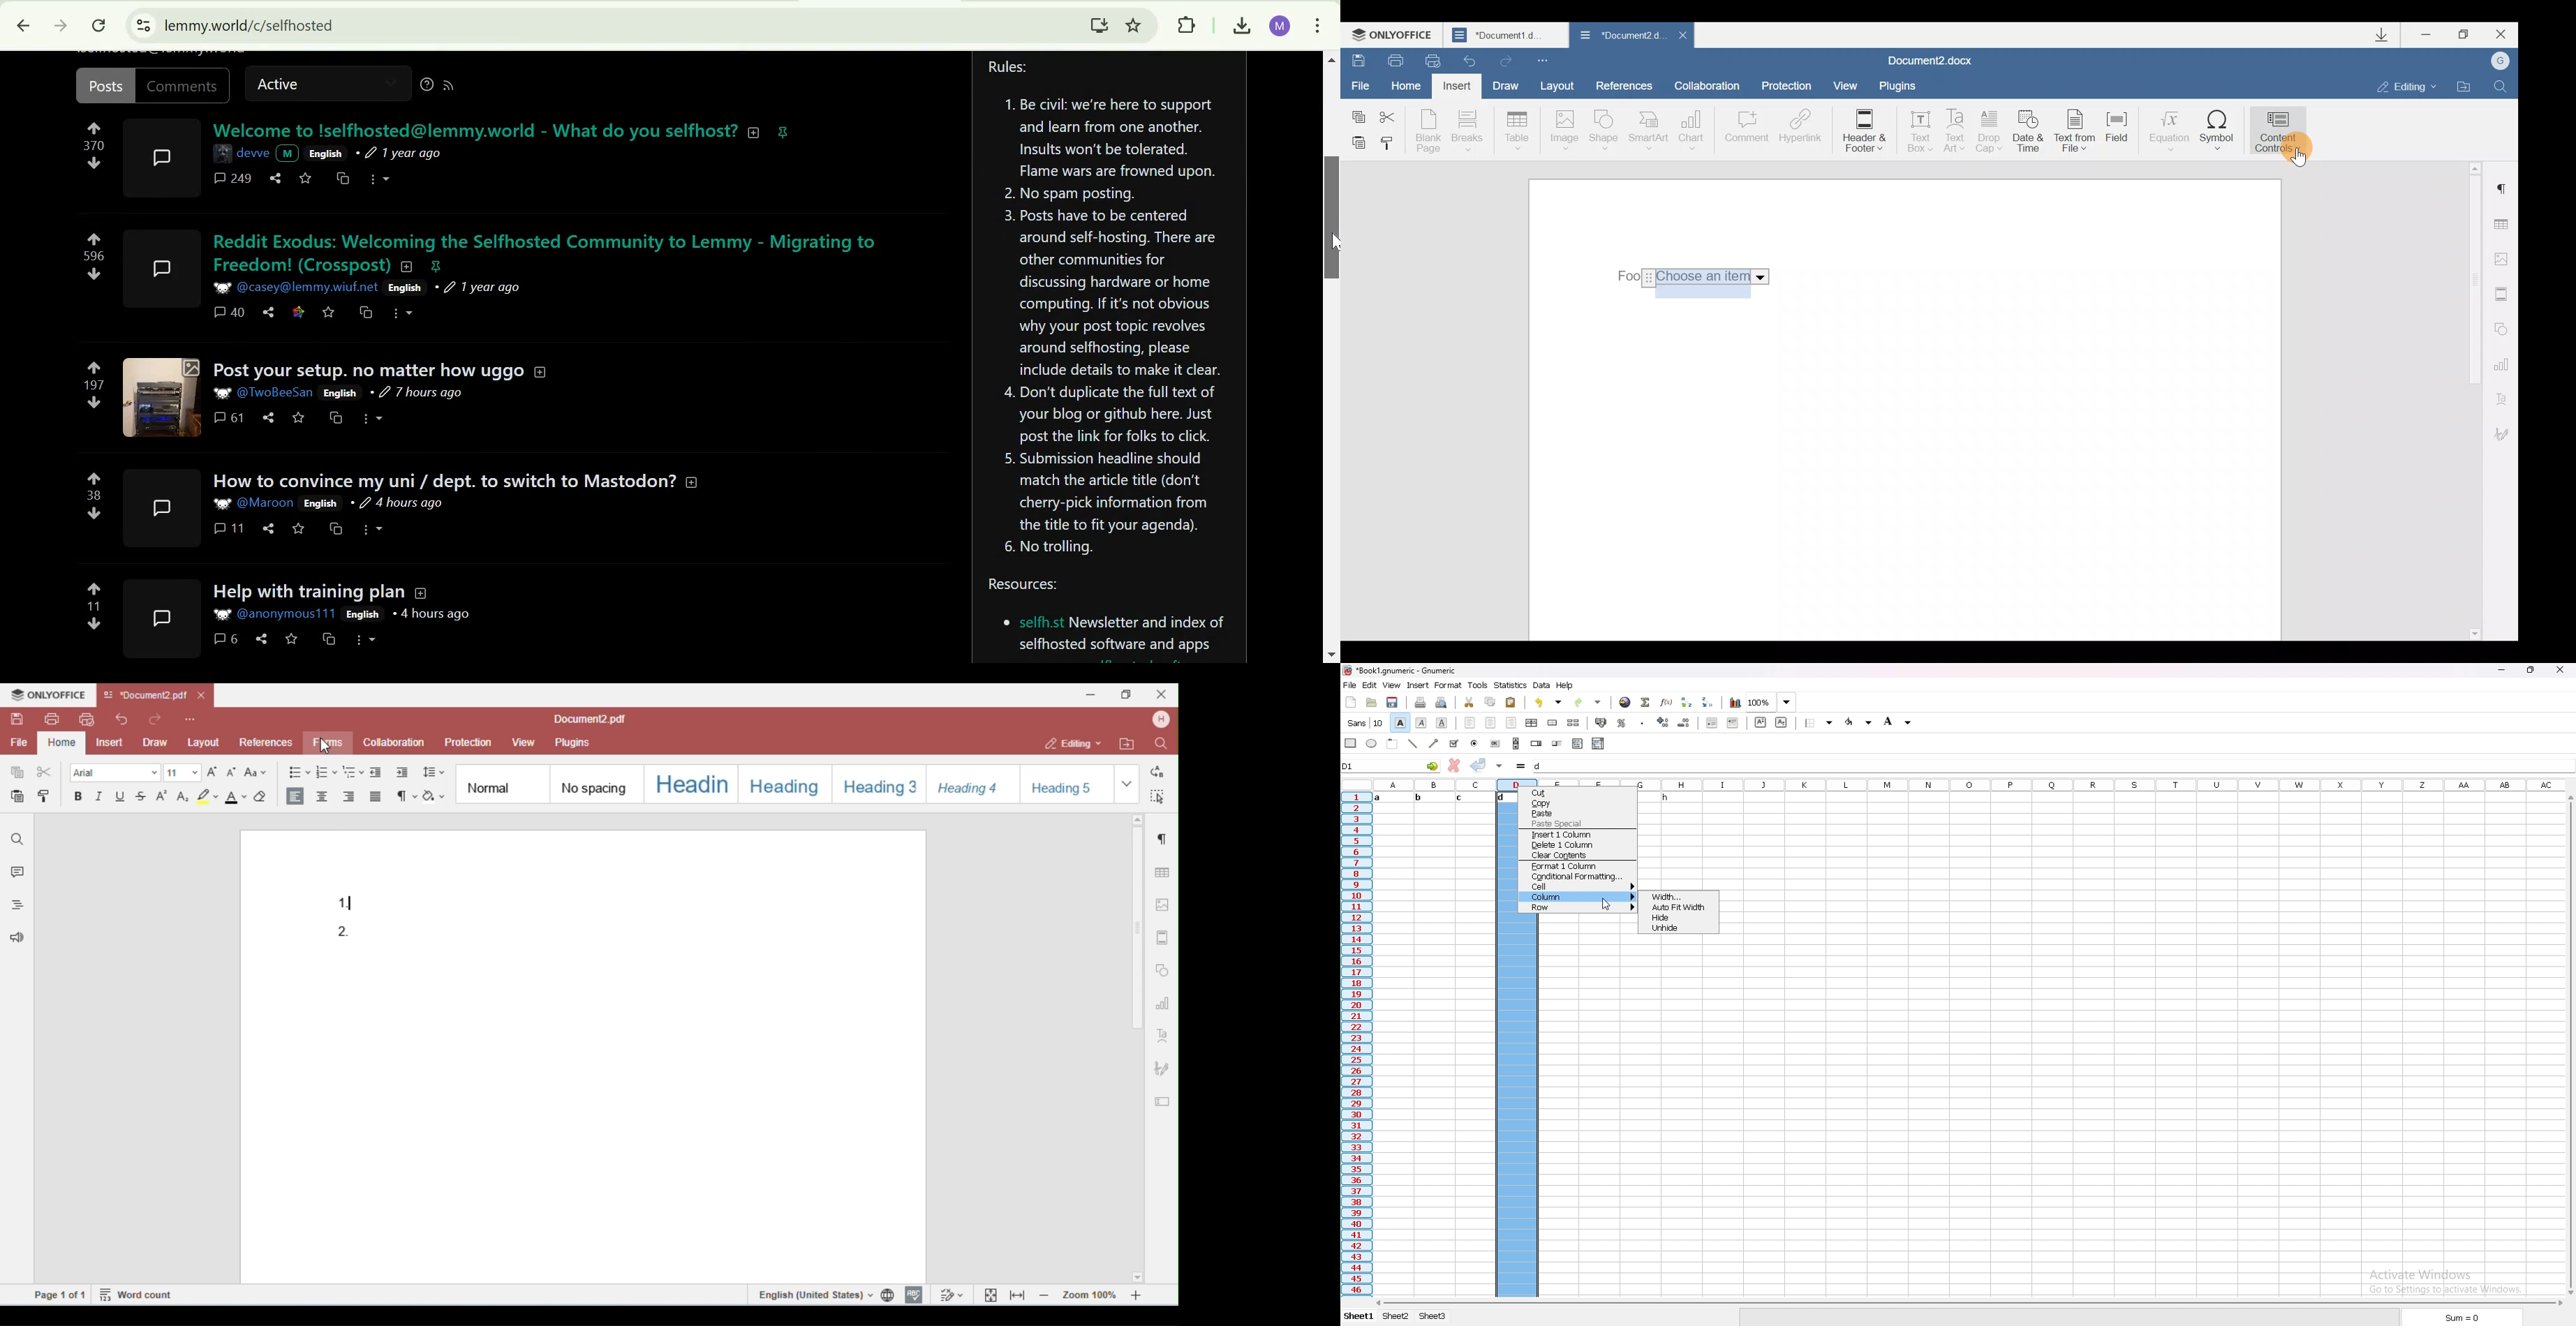  I want to click on underline, so click(1442, 723).